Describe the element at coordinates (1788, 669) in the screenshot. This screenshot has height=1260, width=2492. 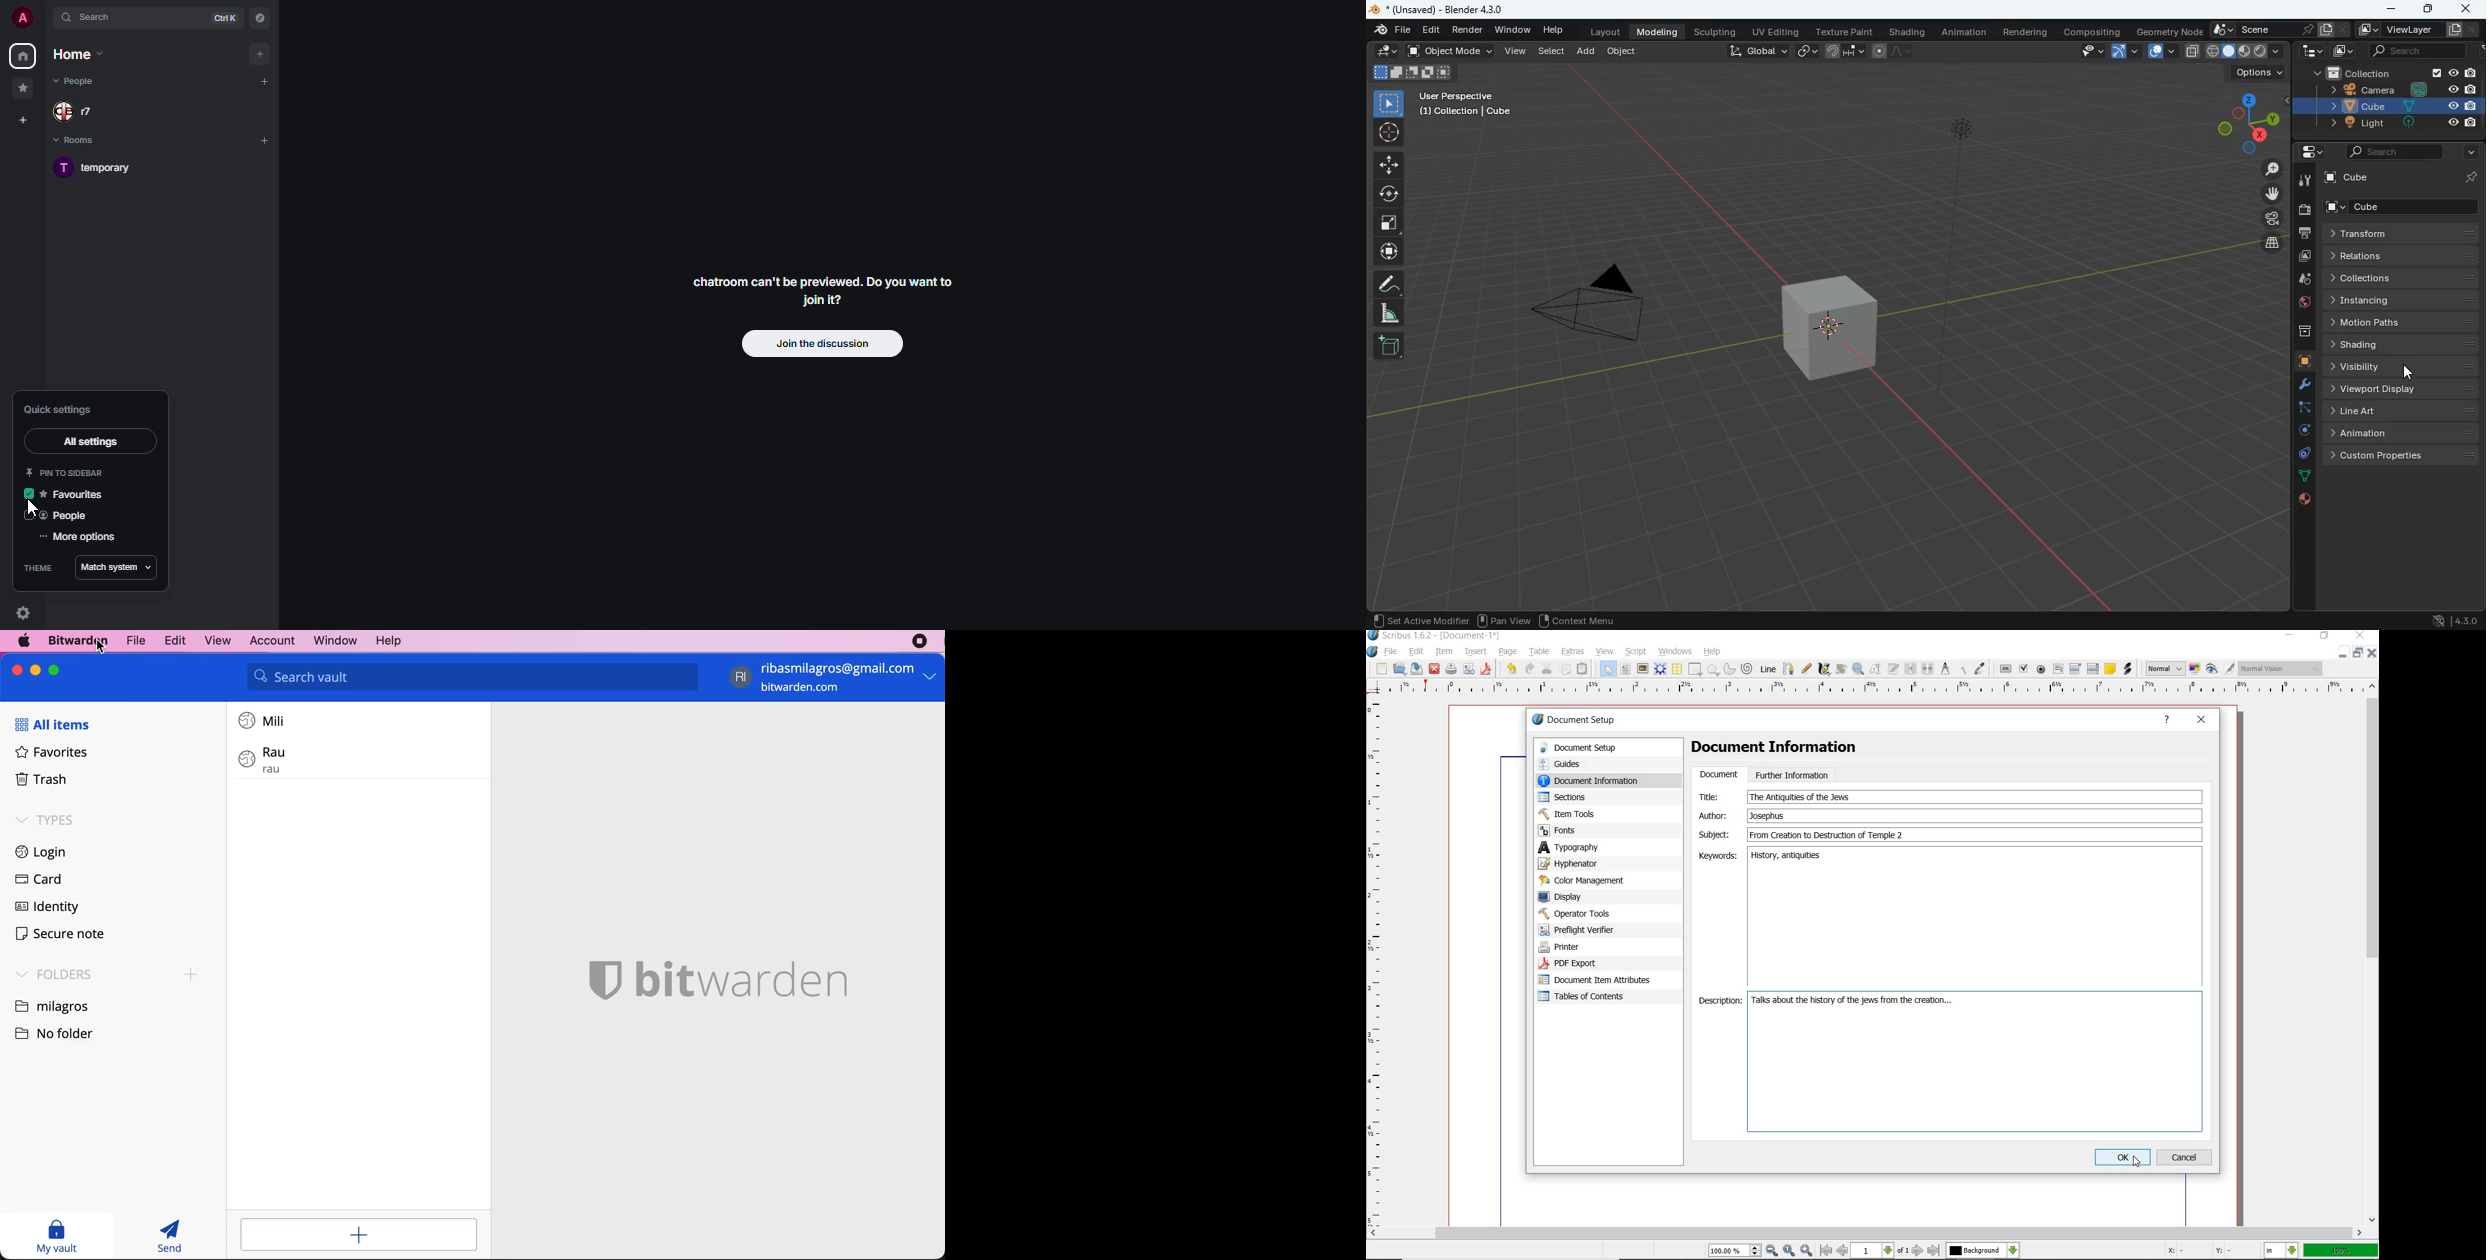
I see `Bezier curve` at that location.